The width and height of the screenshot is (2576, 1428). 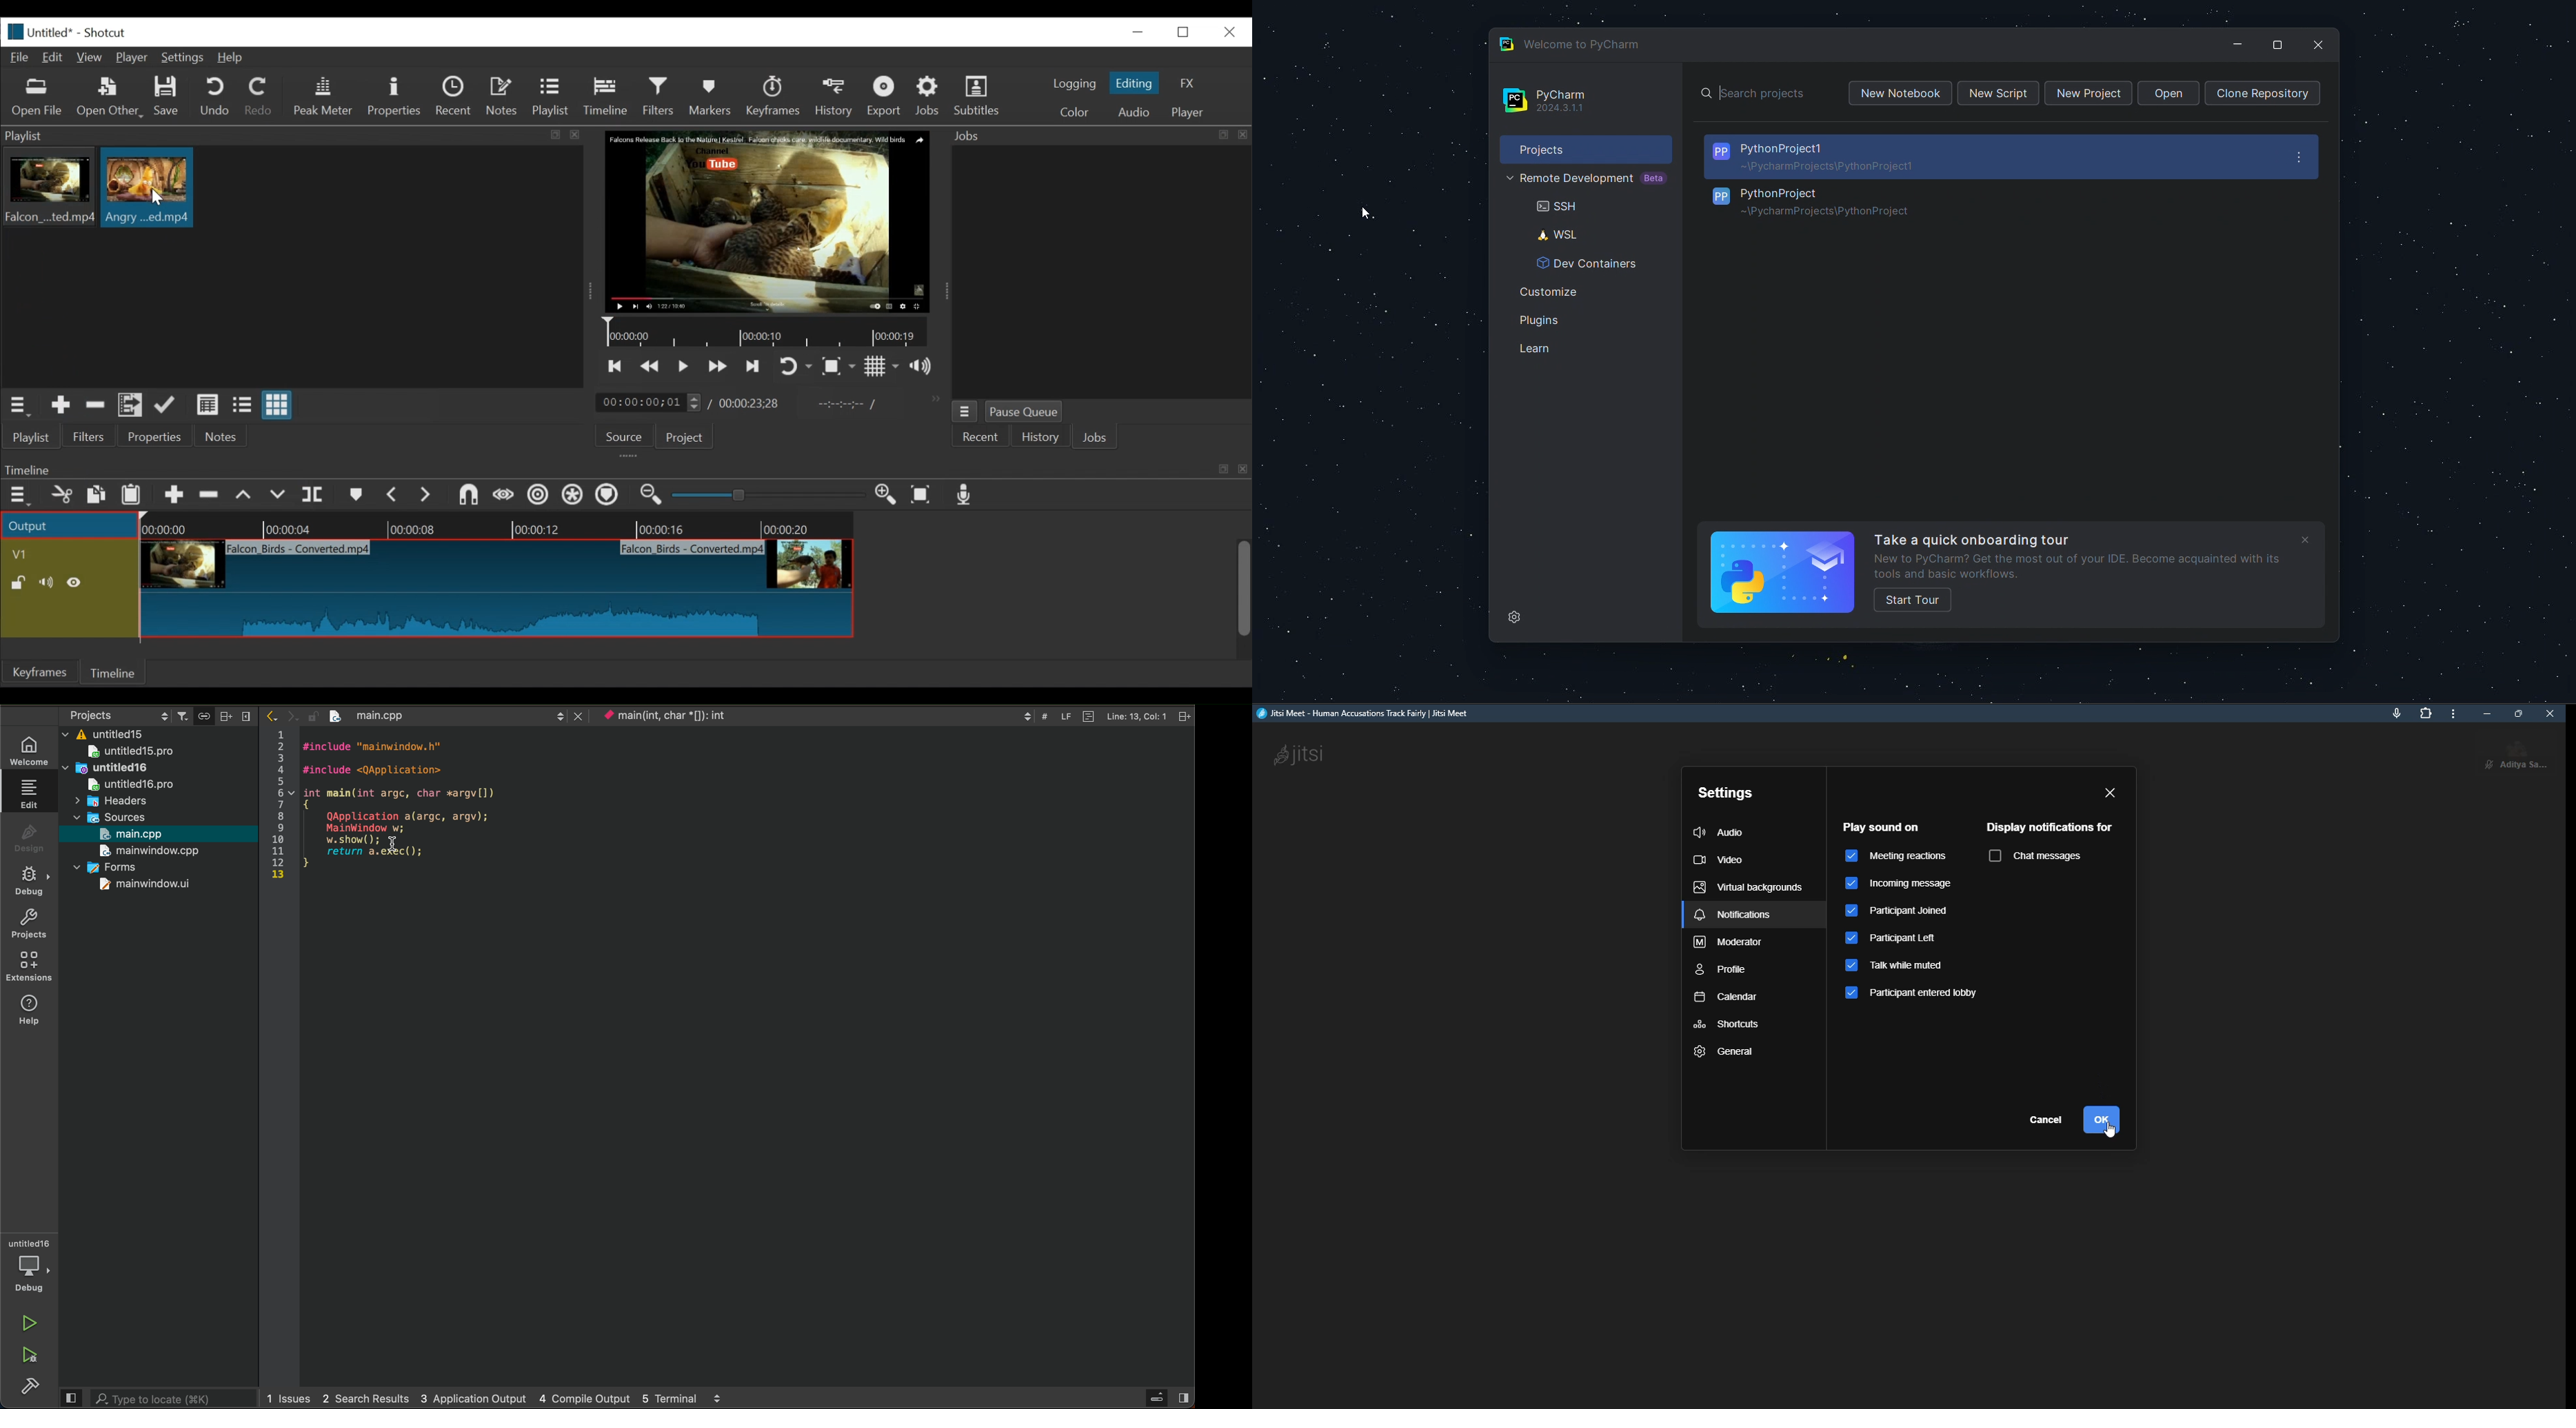 I want to click on PP, so click(x=1721, y=151).